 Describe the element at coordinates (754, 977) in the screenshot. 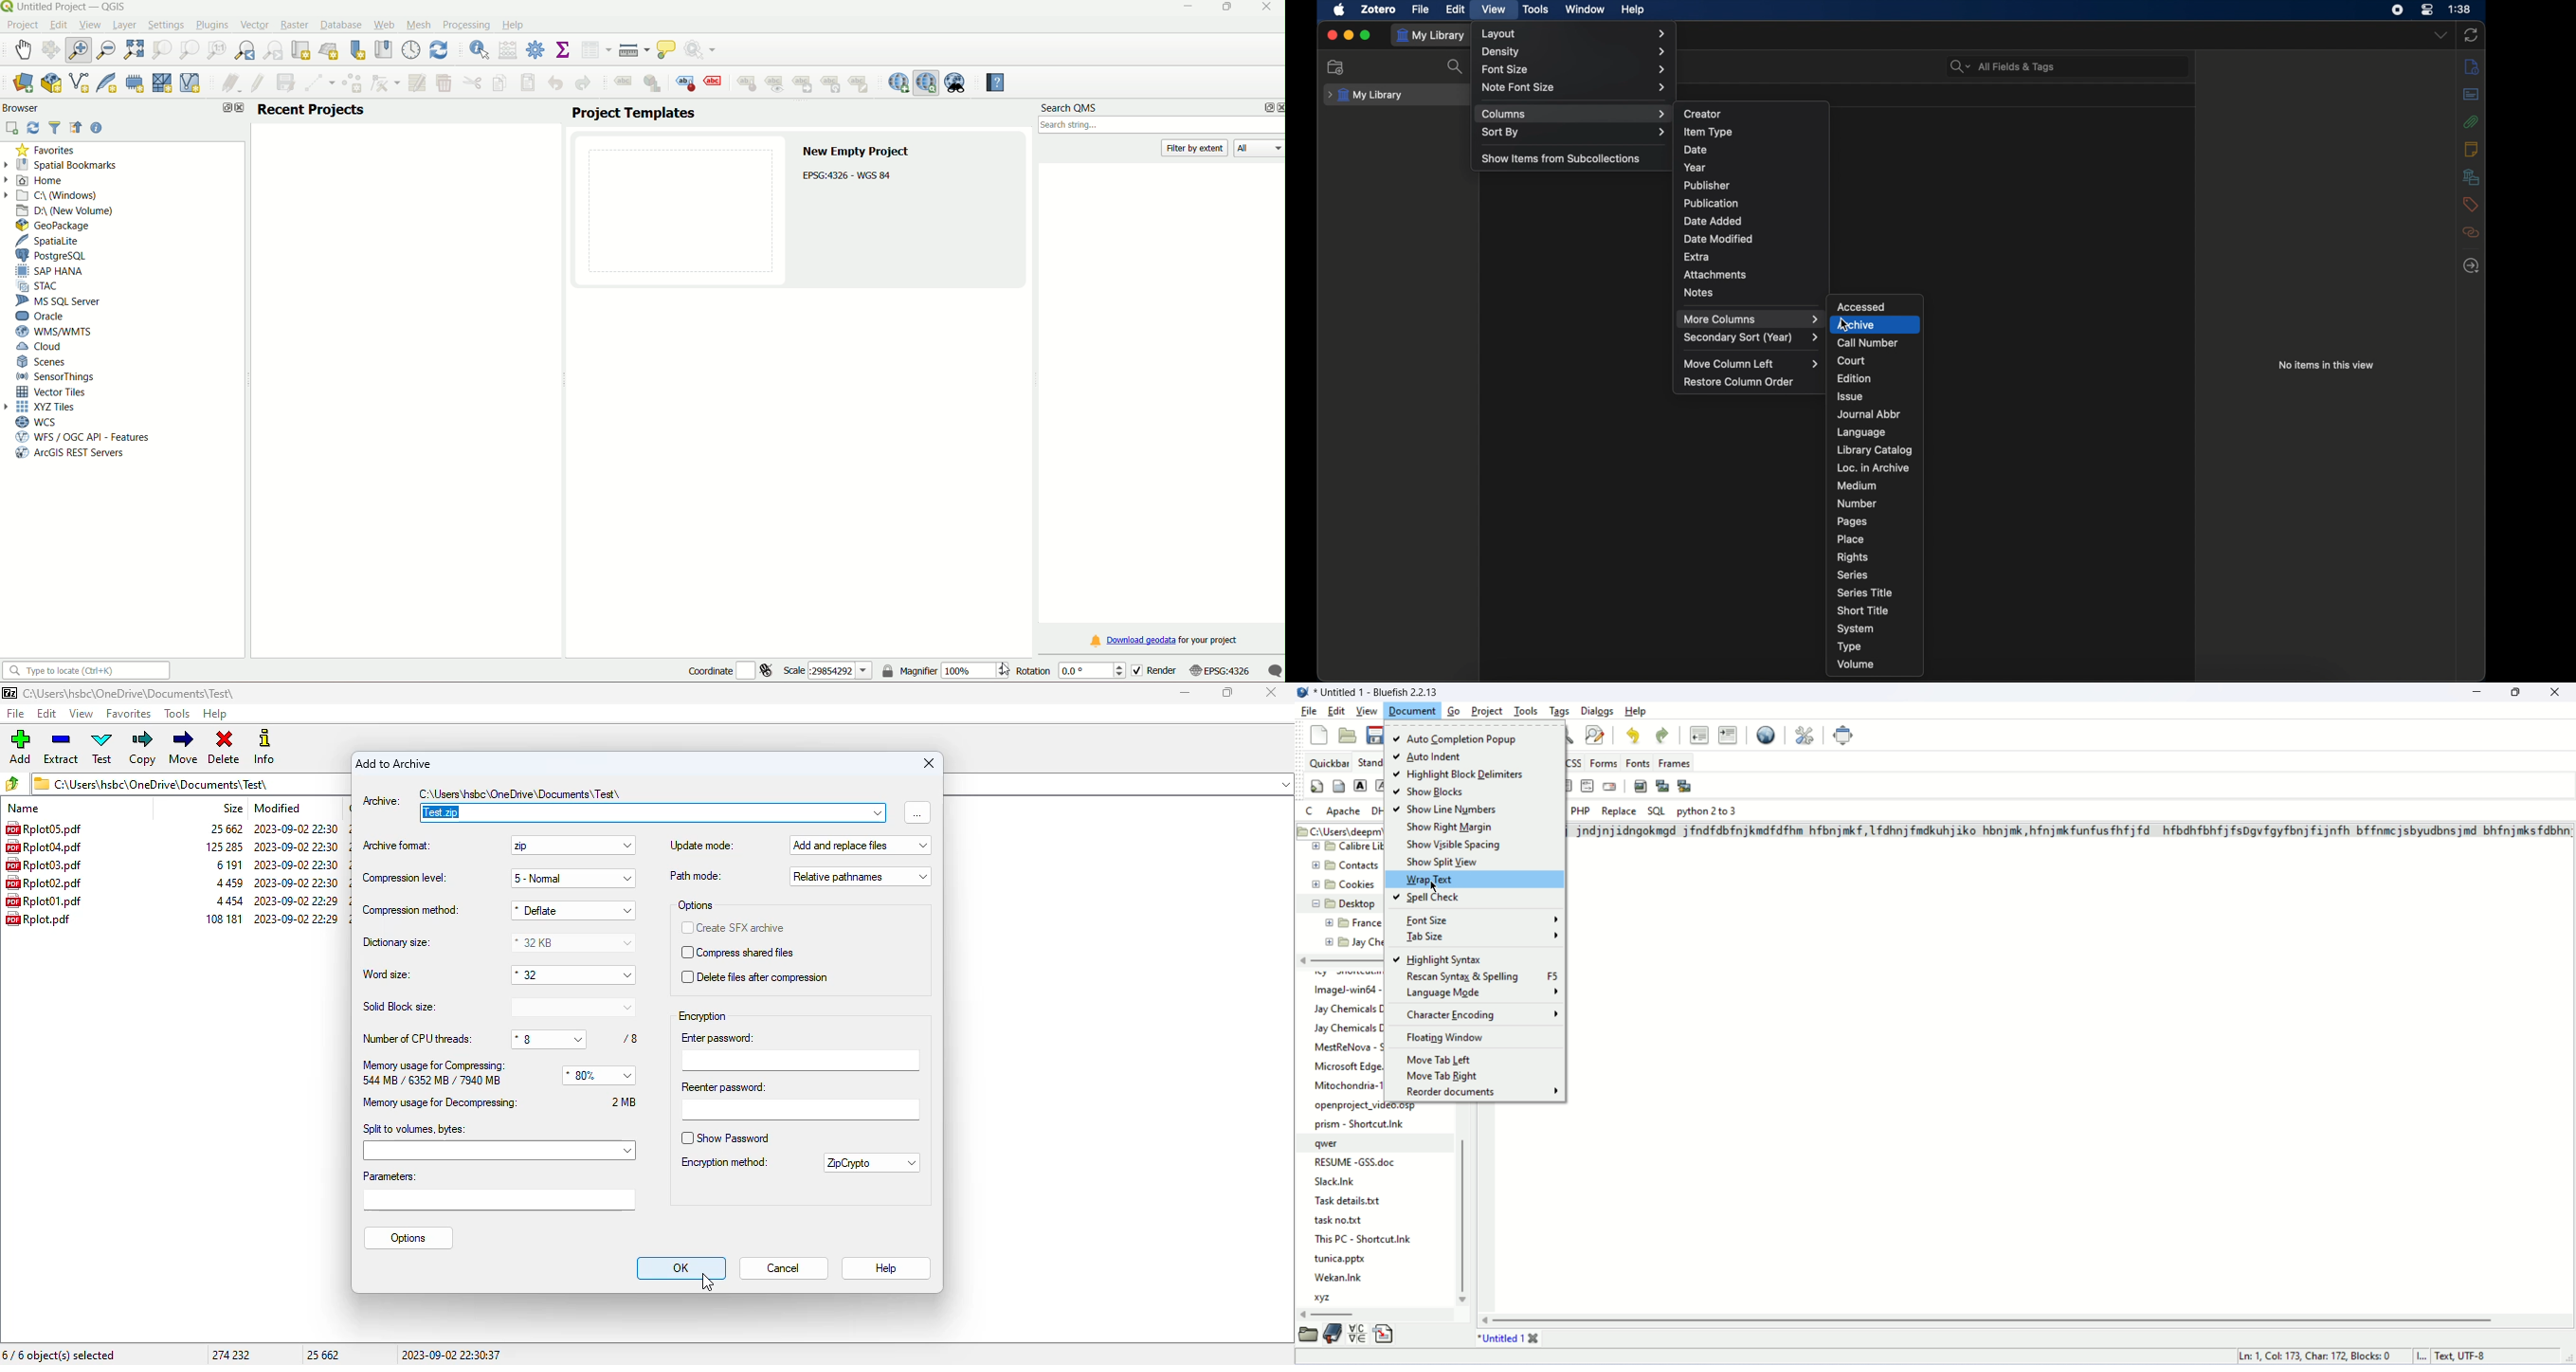

I see `delete files after compression` at that location.